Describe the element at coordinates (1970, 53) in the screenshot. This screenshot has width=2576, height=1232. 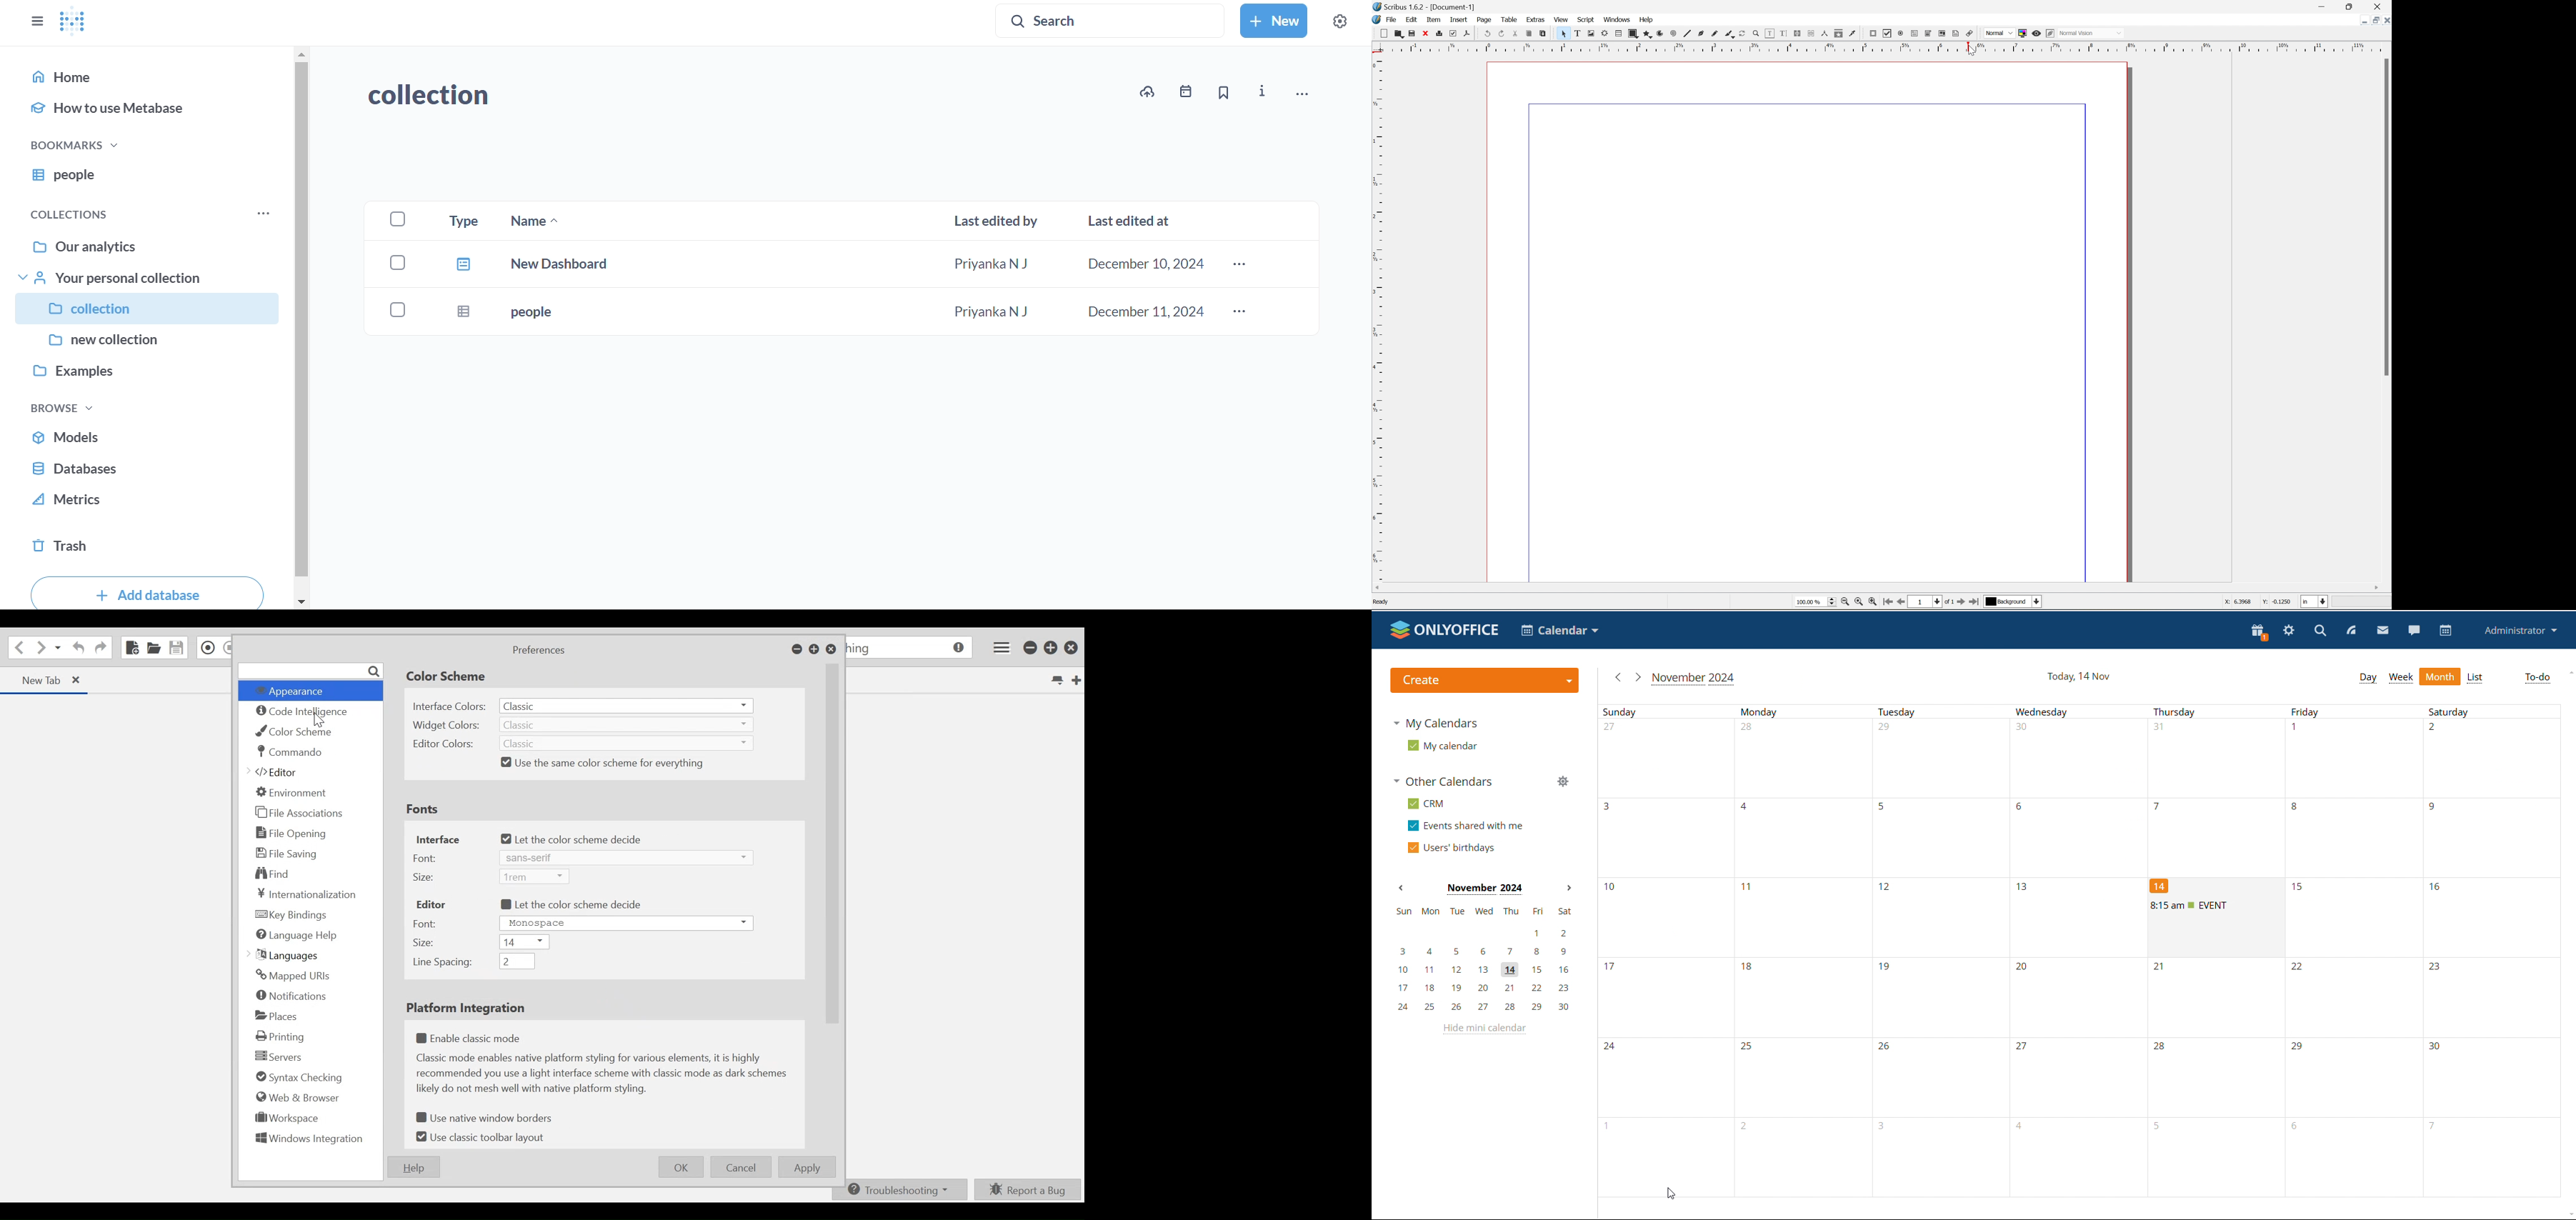
I see `cursor` at that location.